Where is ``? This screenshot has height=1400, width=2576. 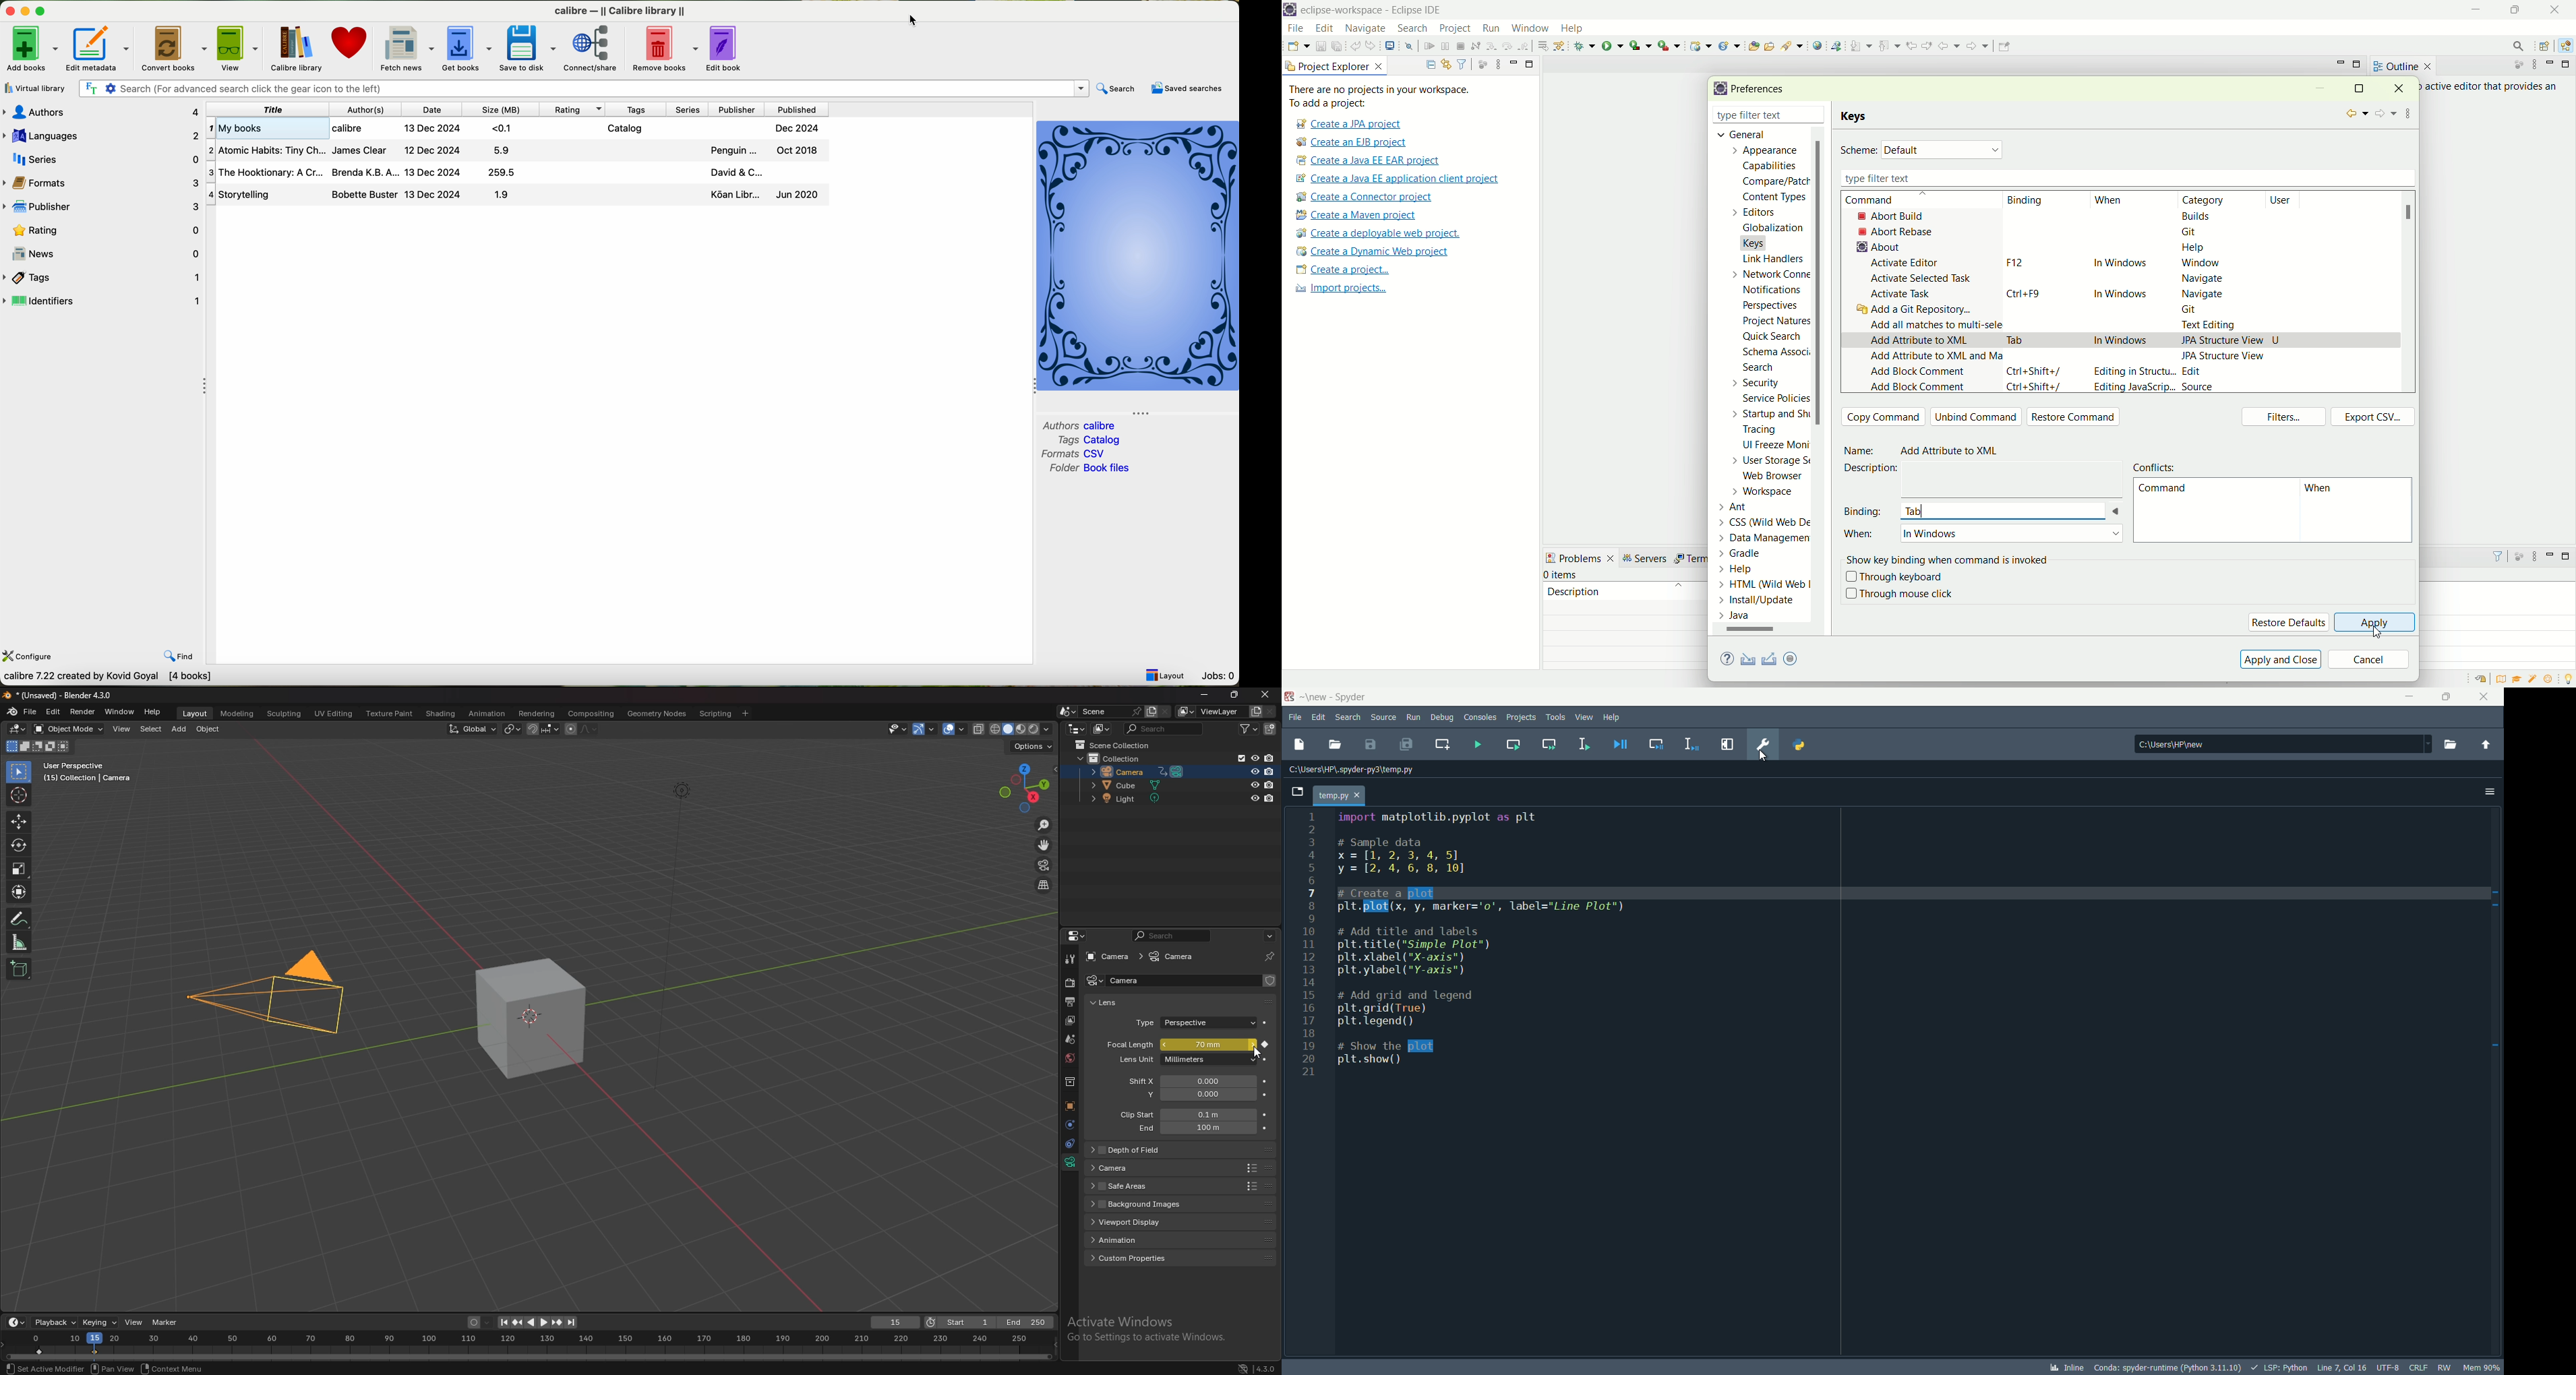  is located at coordinates (665, 937).